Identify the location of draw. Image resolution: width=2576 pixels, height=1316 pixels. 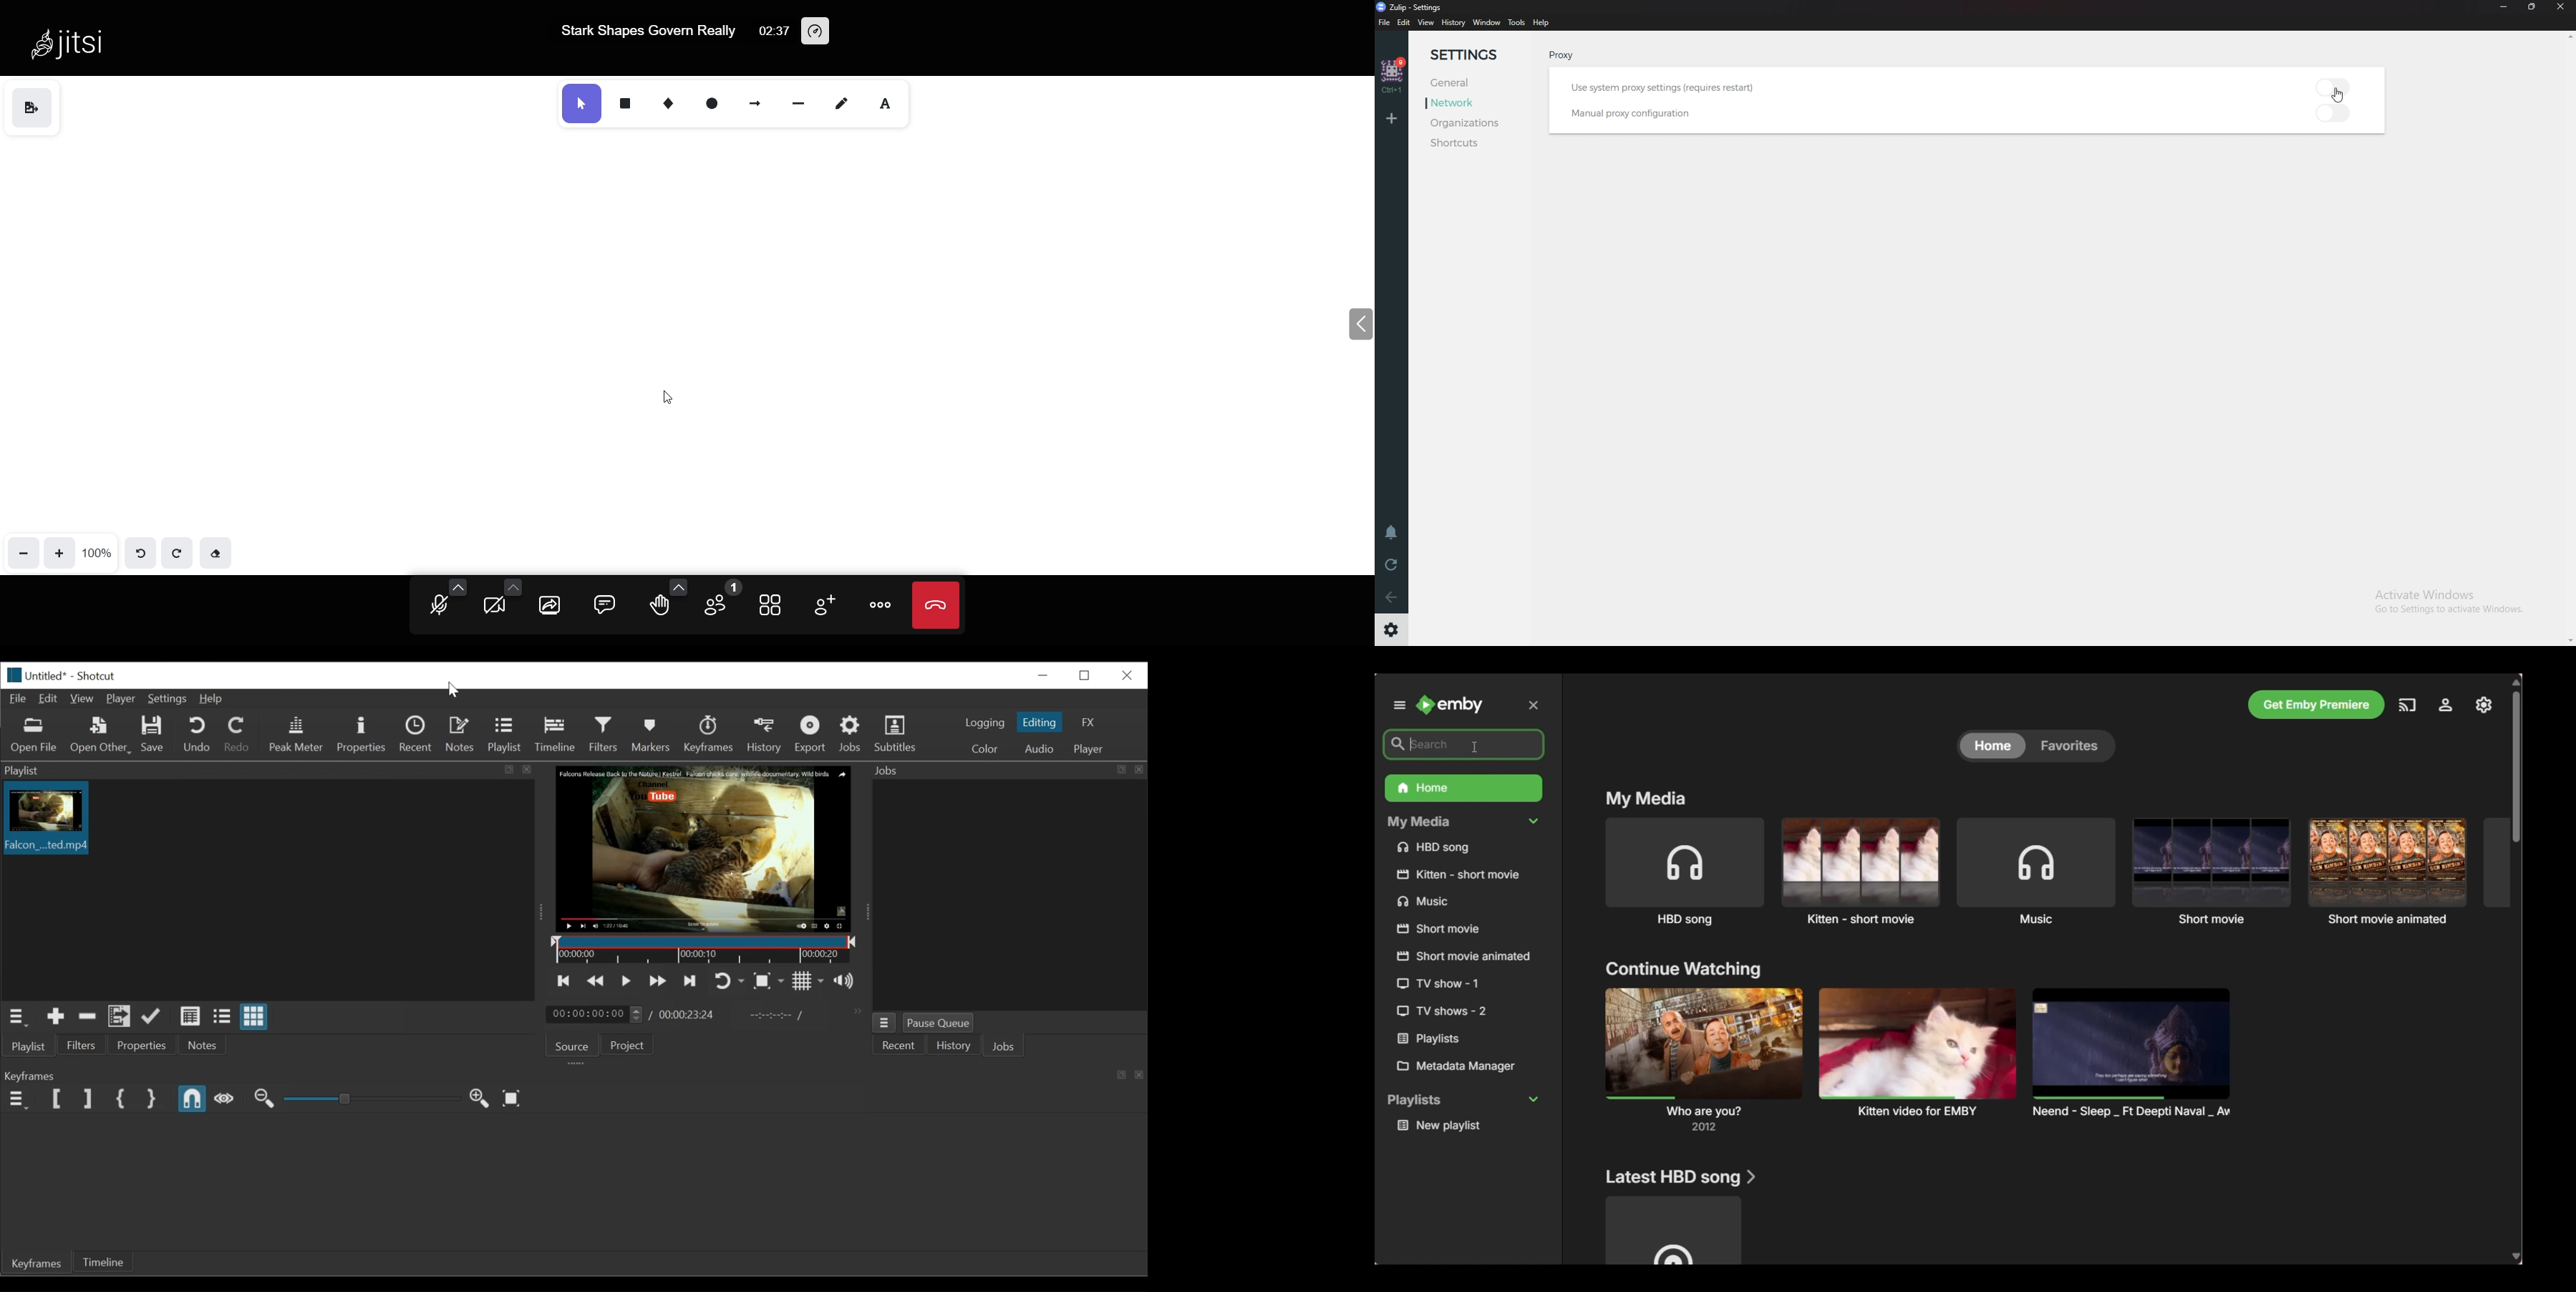
(841, 105).